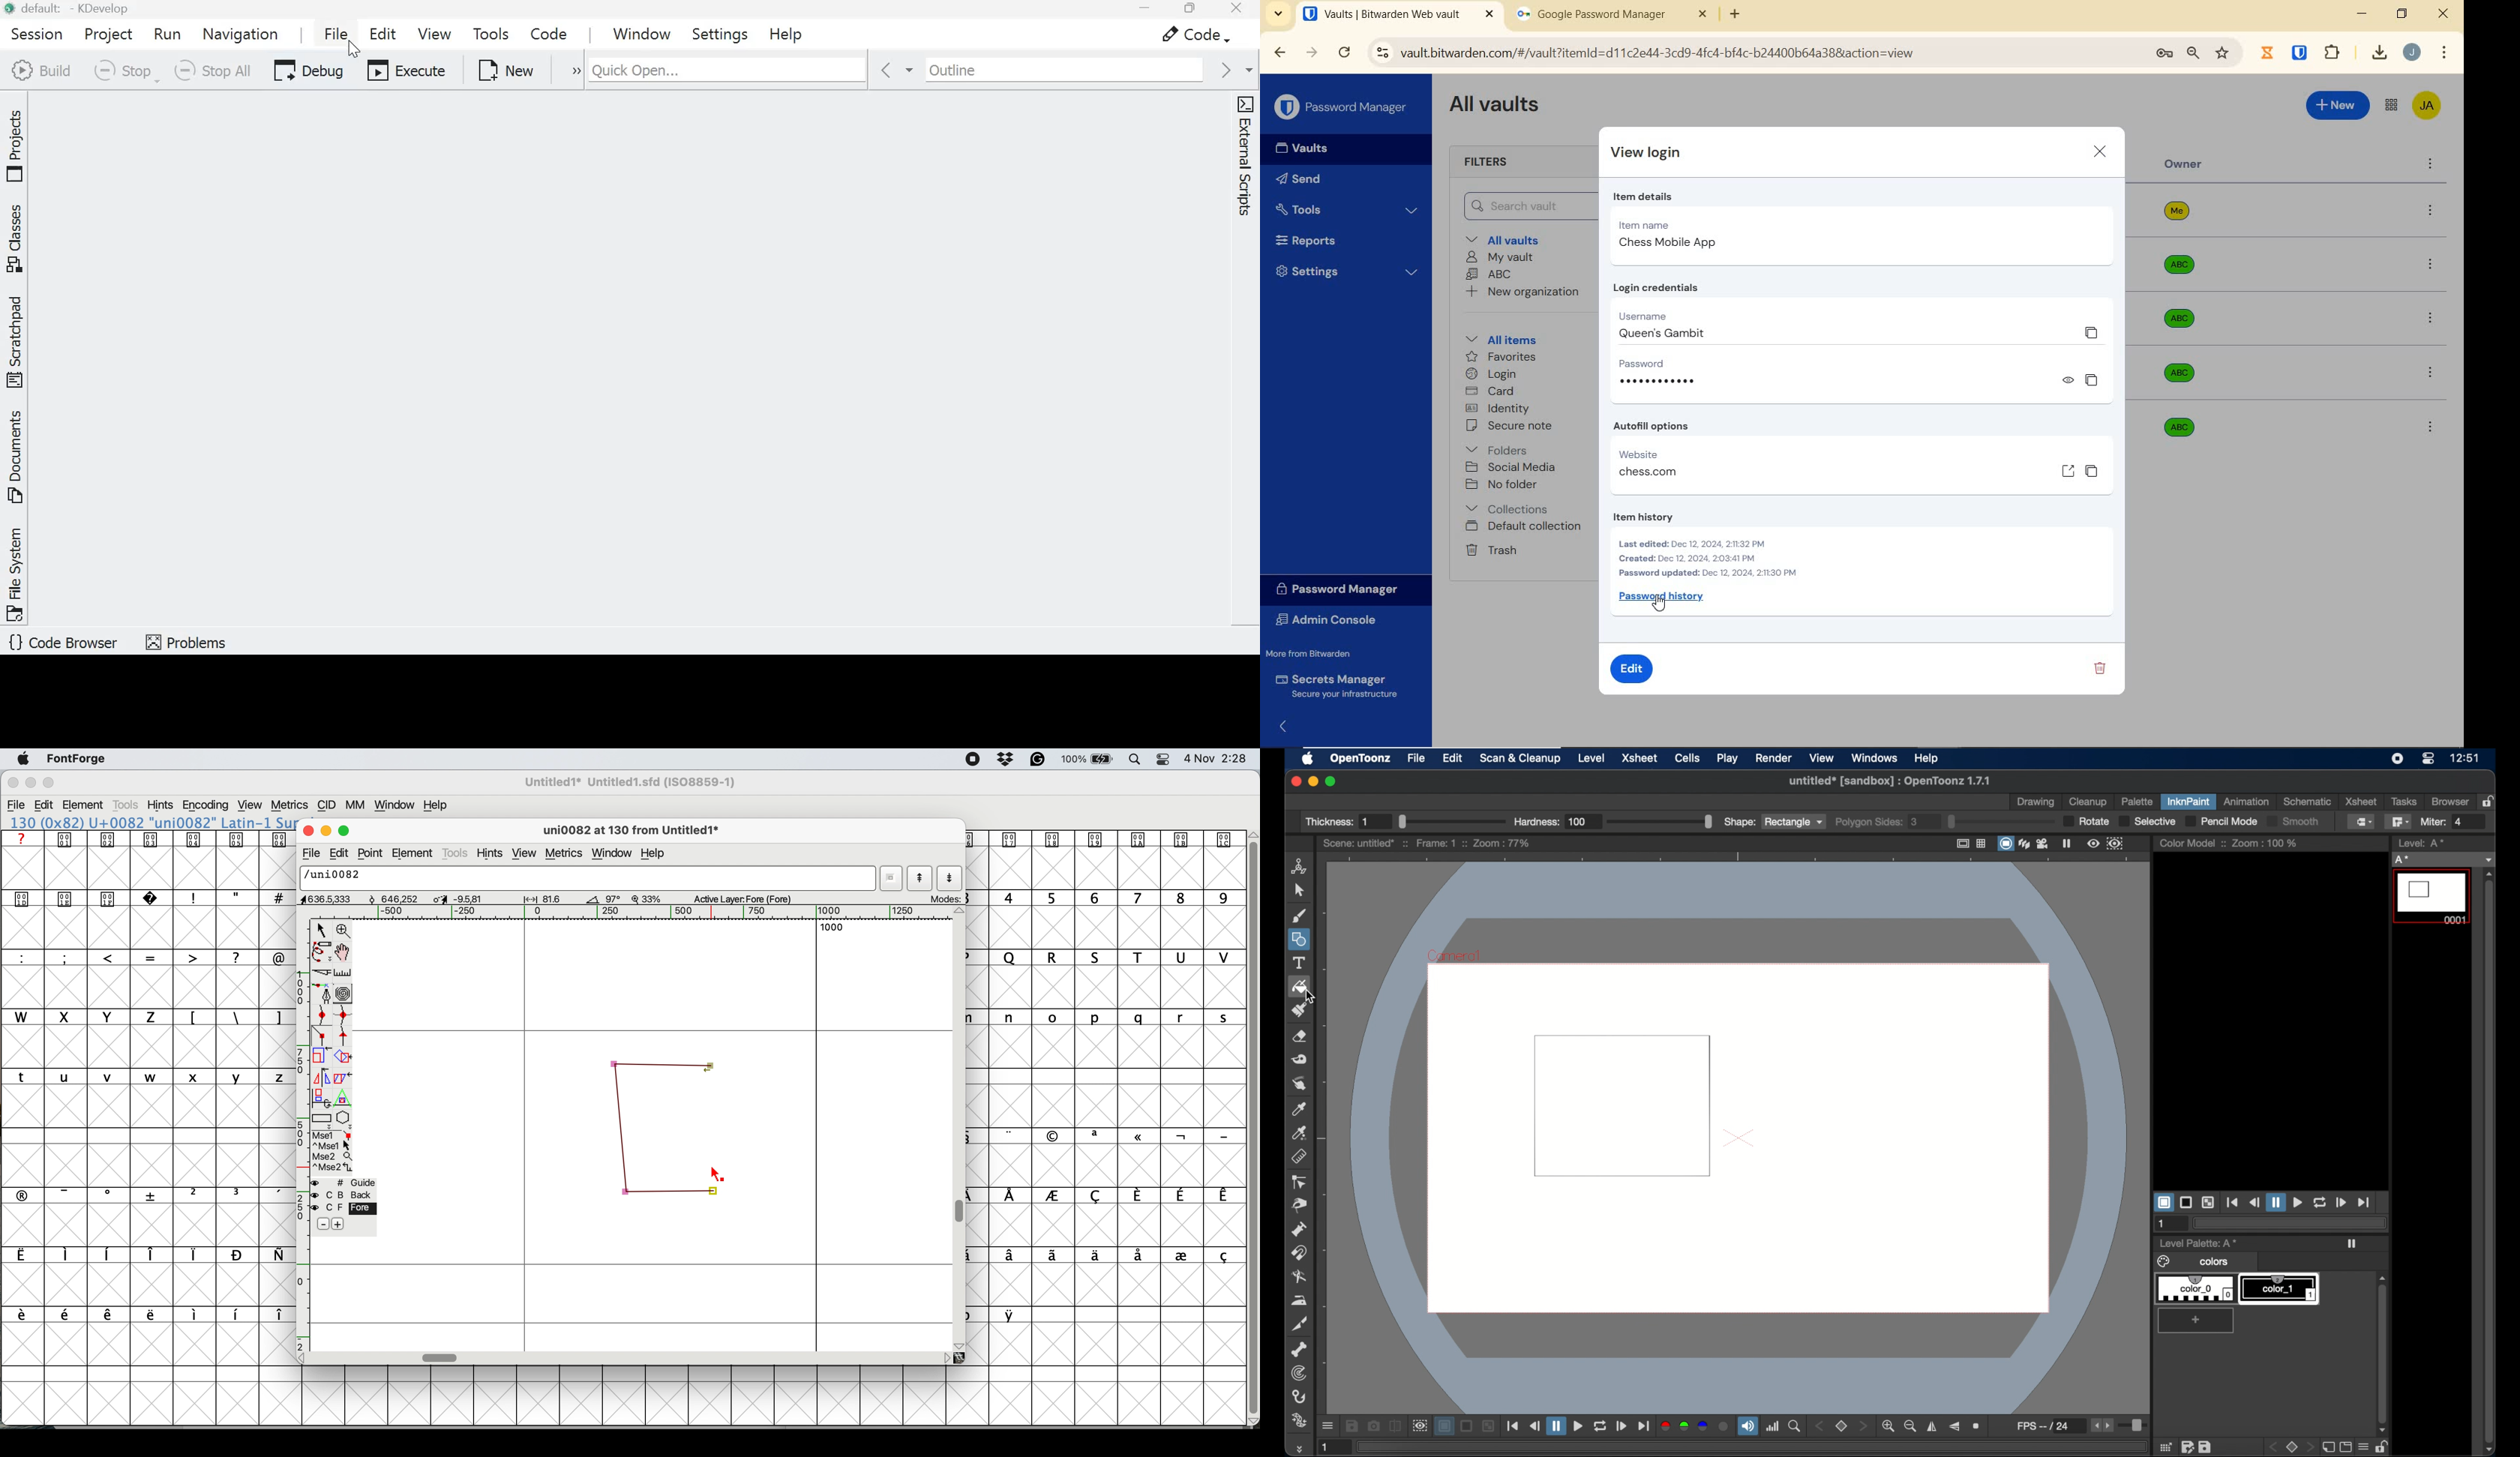  Describe the element at coordinates (306, 829) in the screenshot. I see `close` at that location.